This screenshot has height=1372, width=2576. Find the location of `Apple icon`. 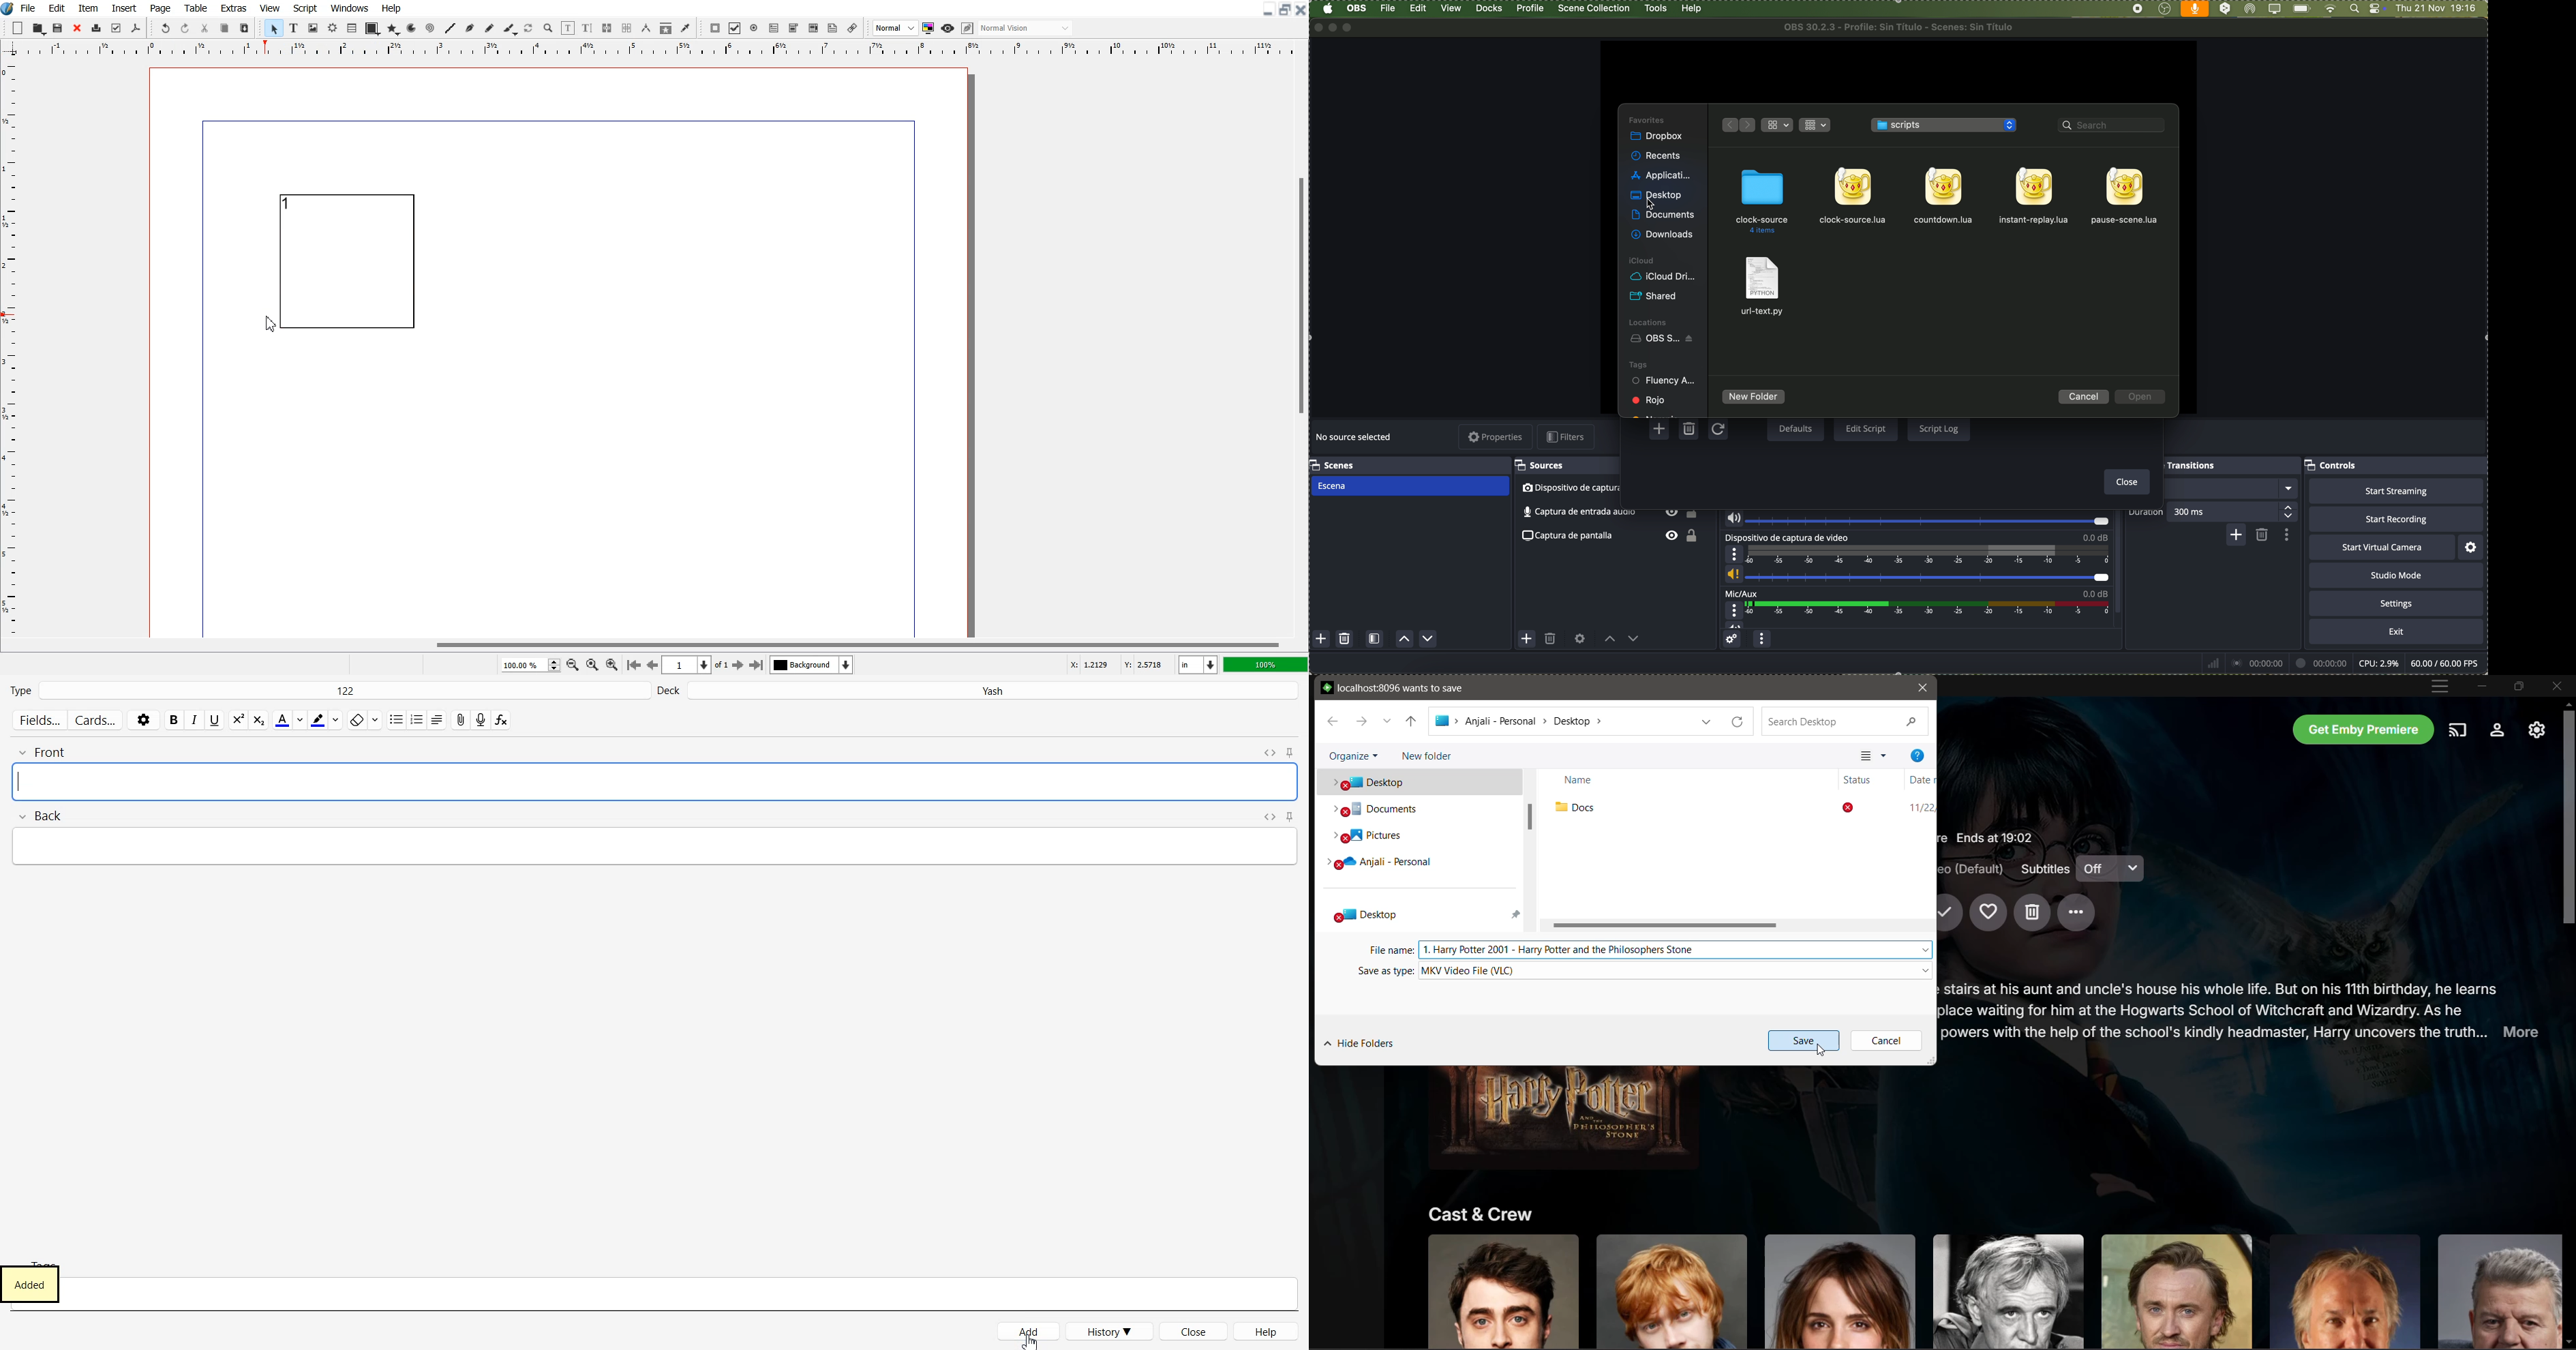

Apple icon is located at coordinates (1327, 9).